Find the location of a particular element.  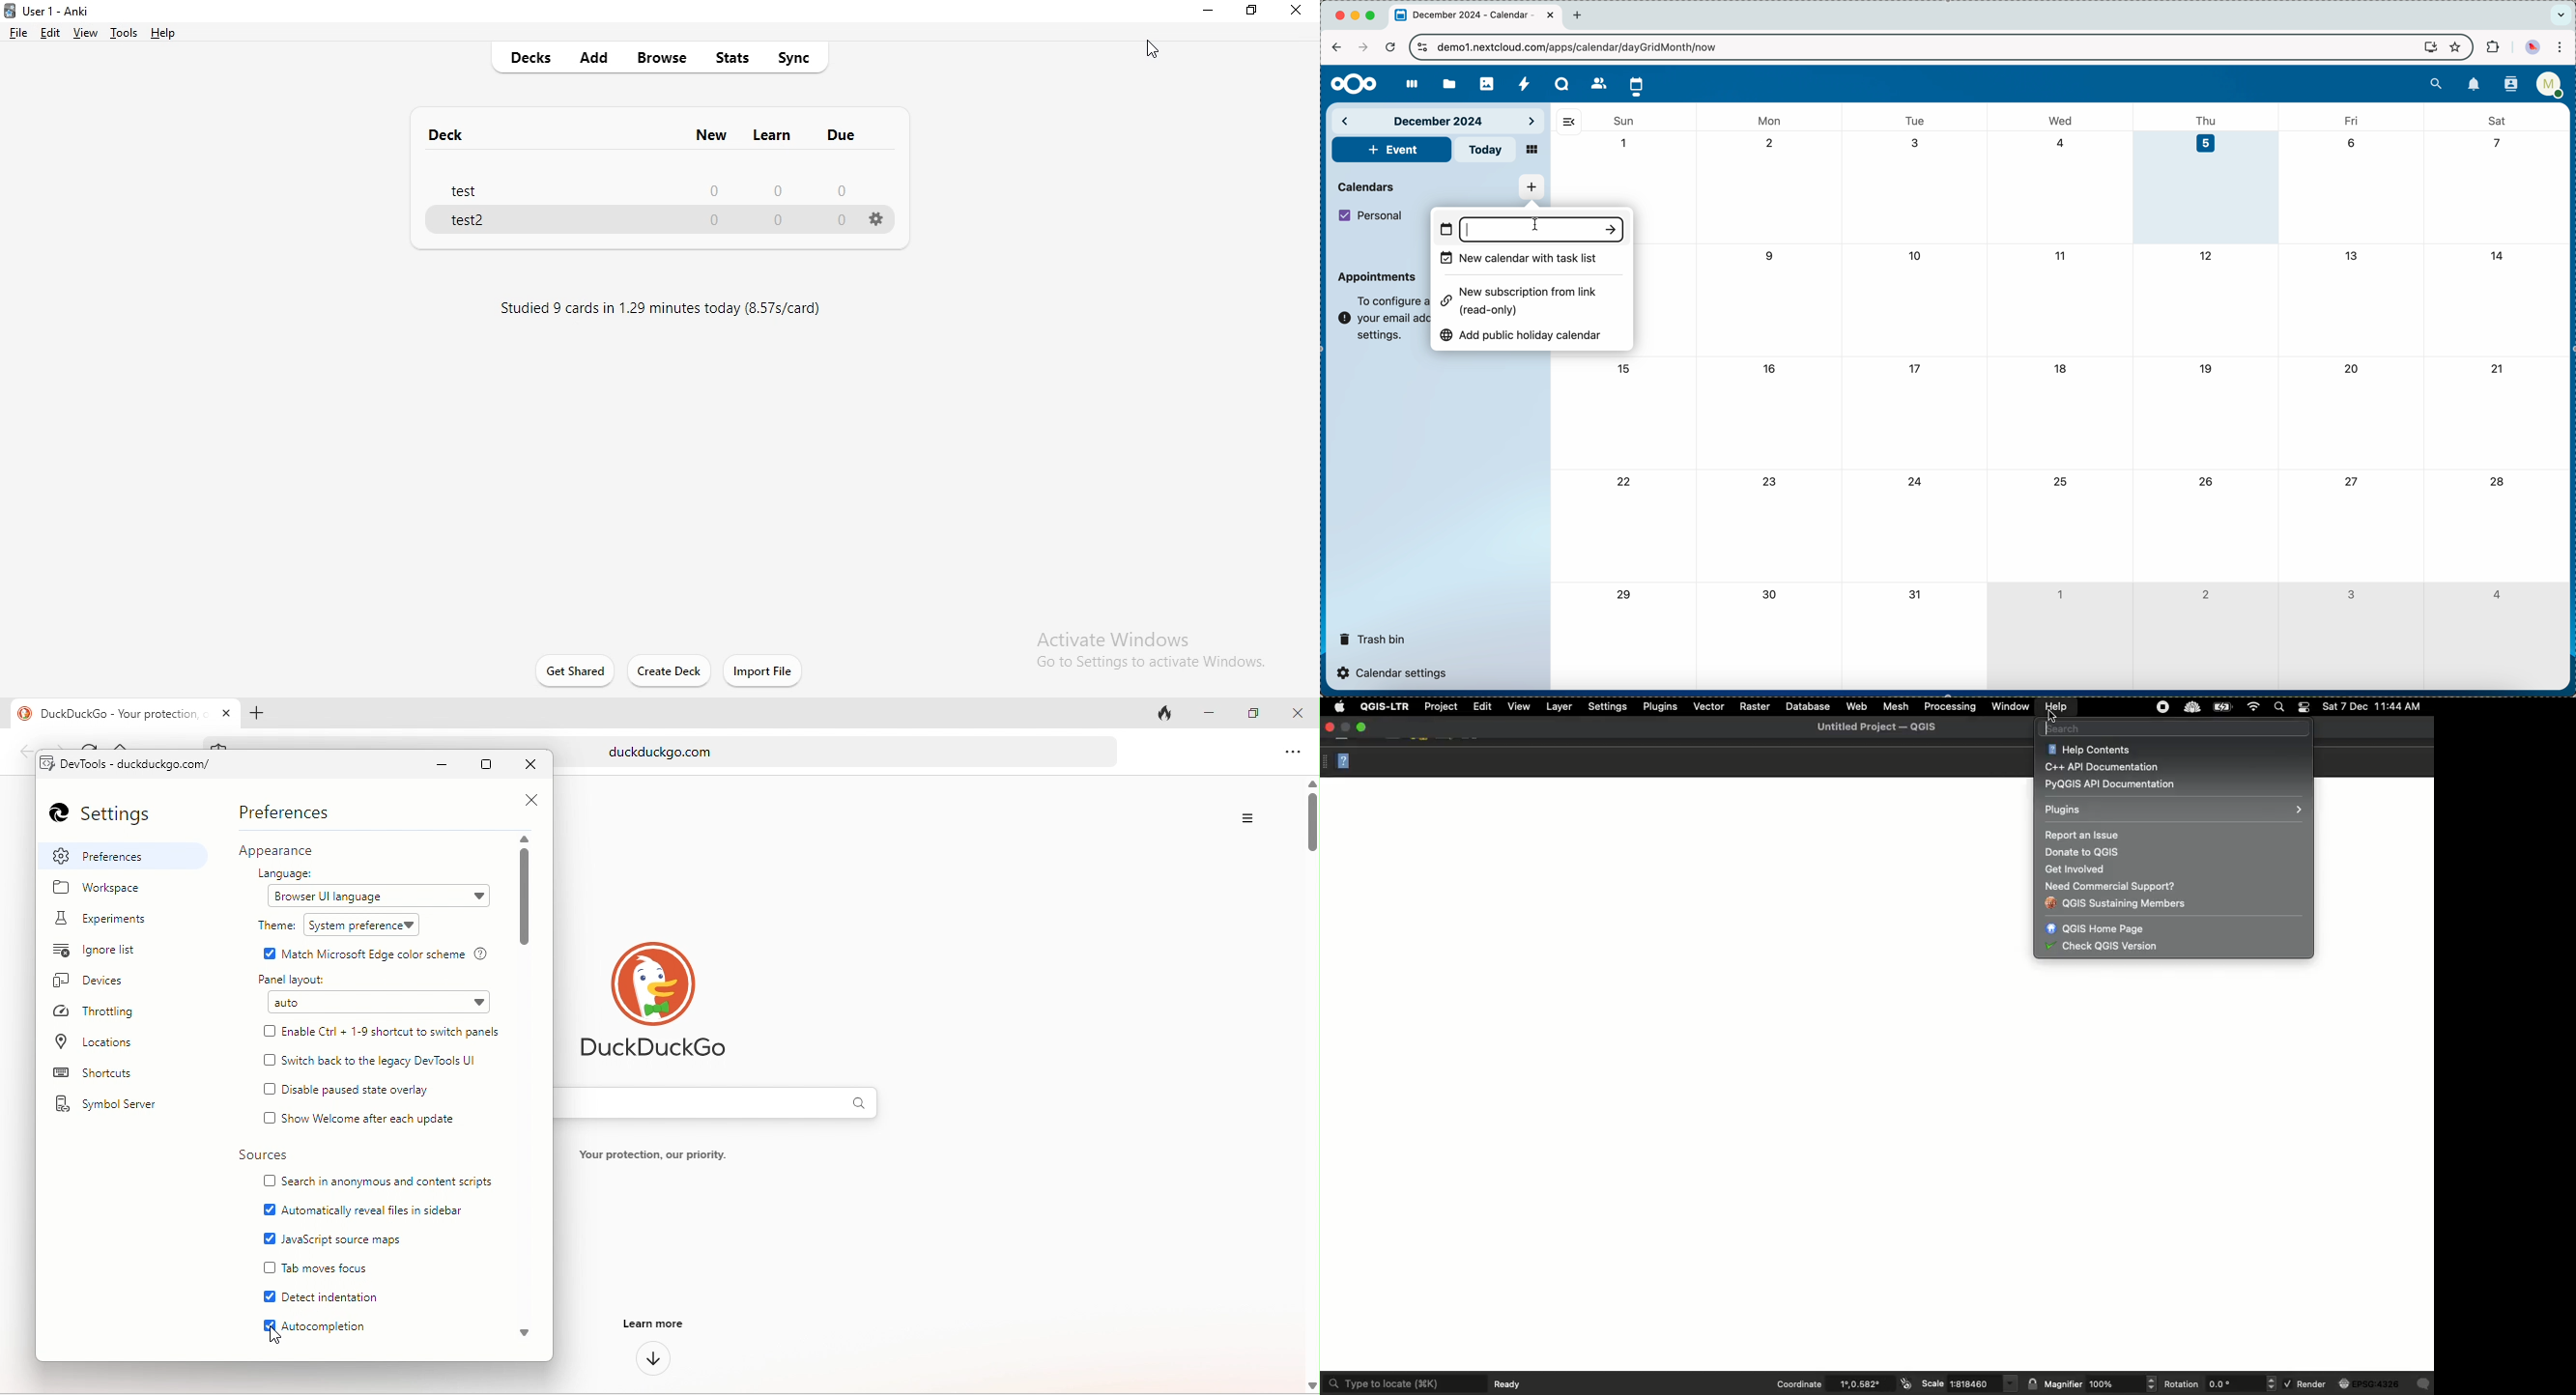

system preference is located at coordinates (365, 925).